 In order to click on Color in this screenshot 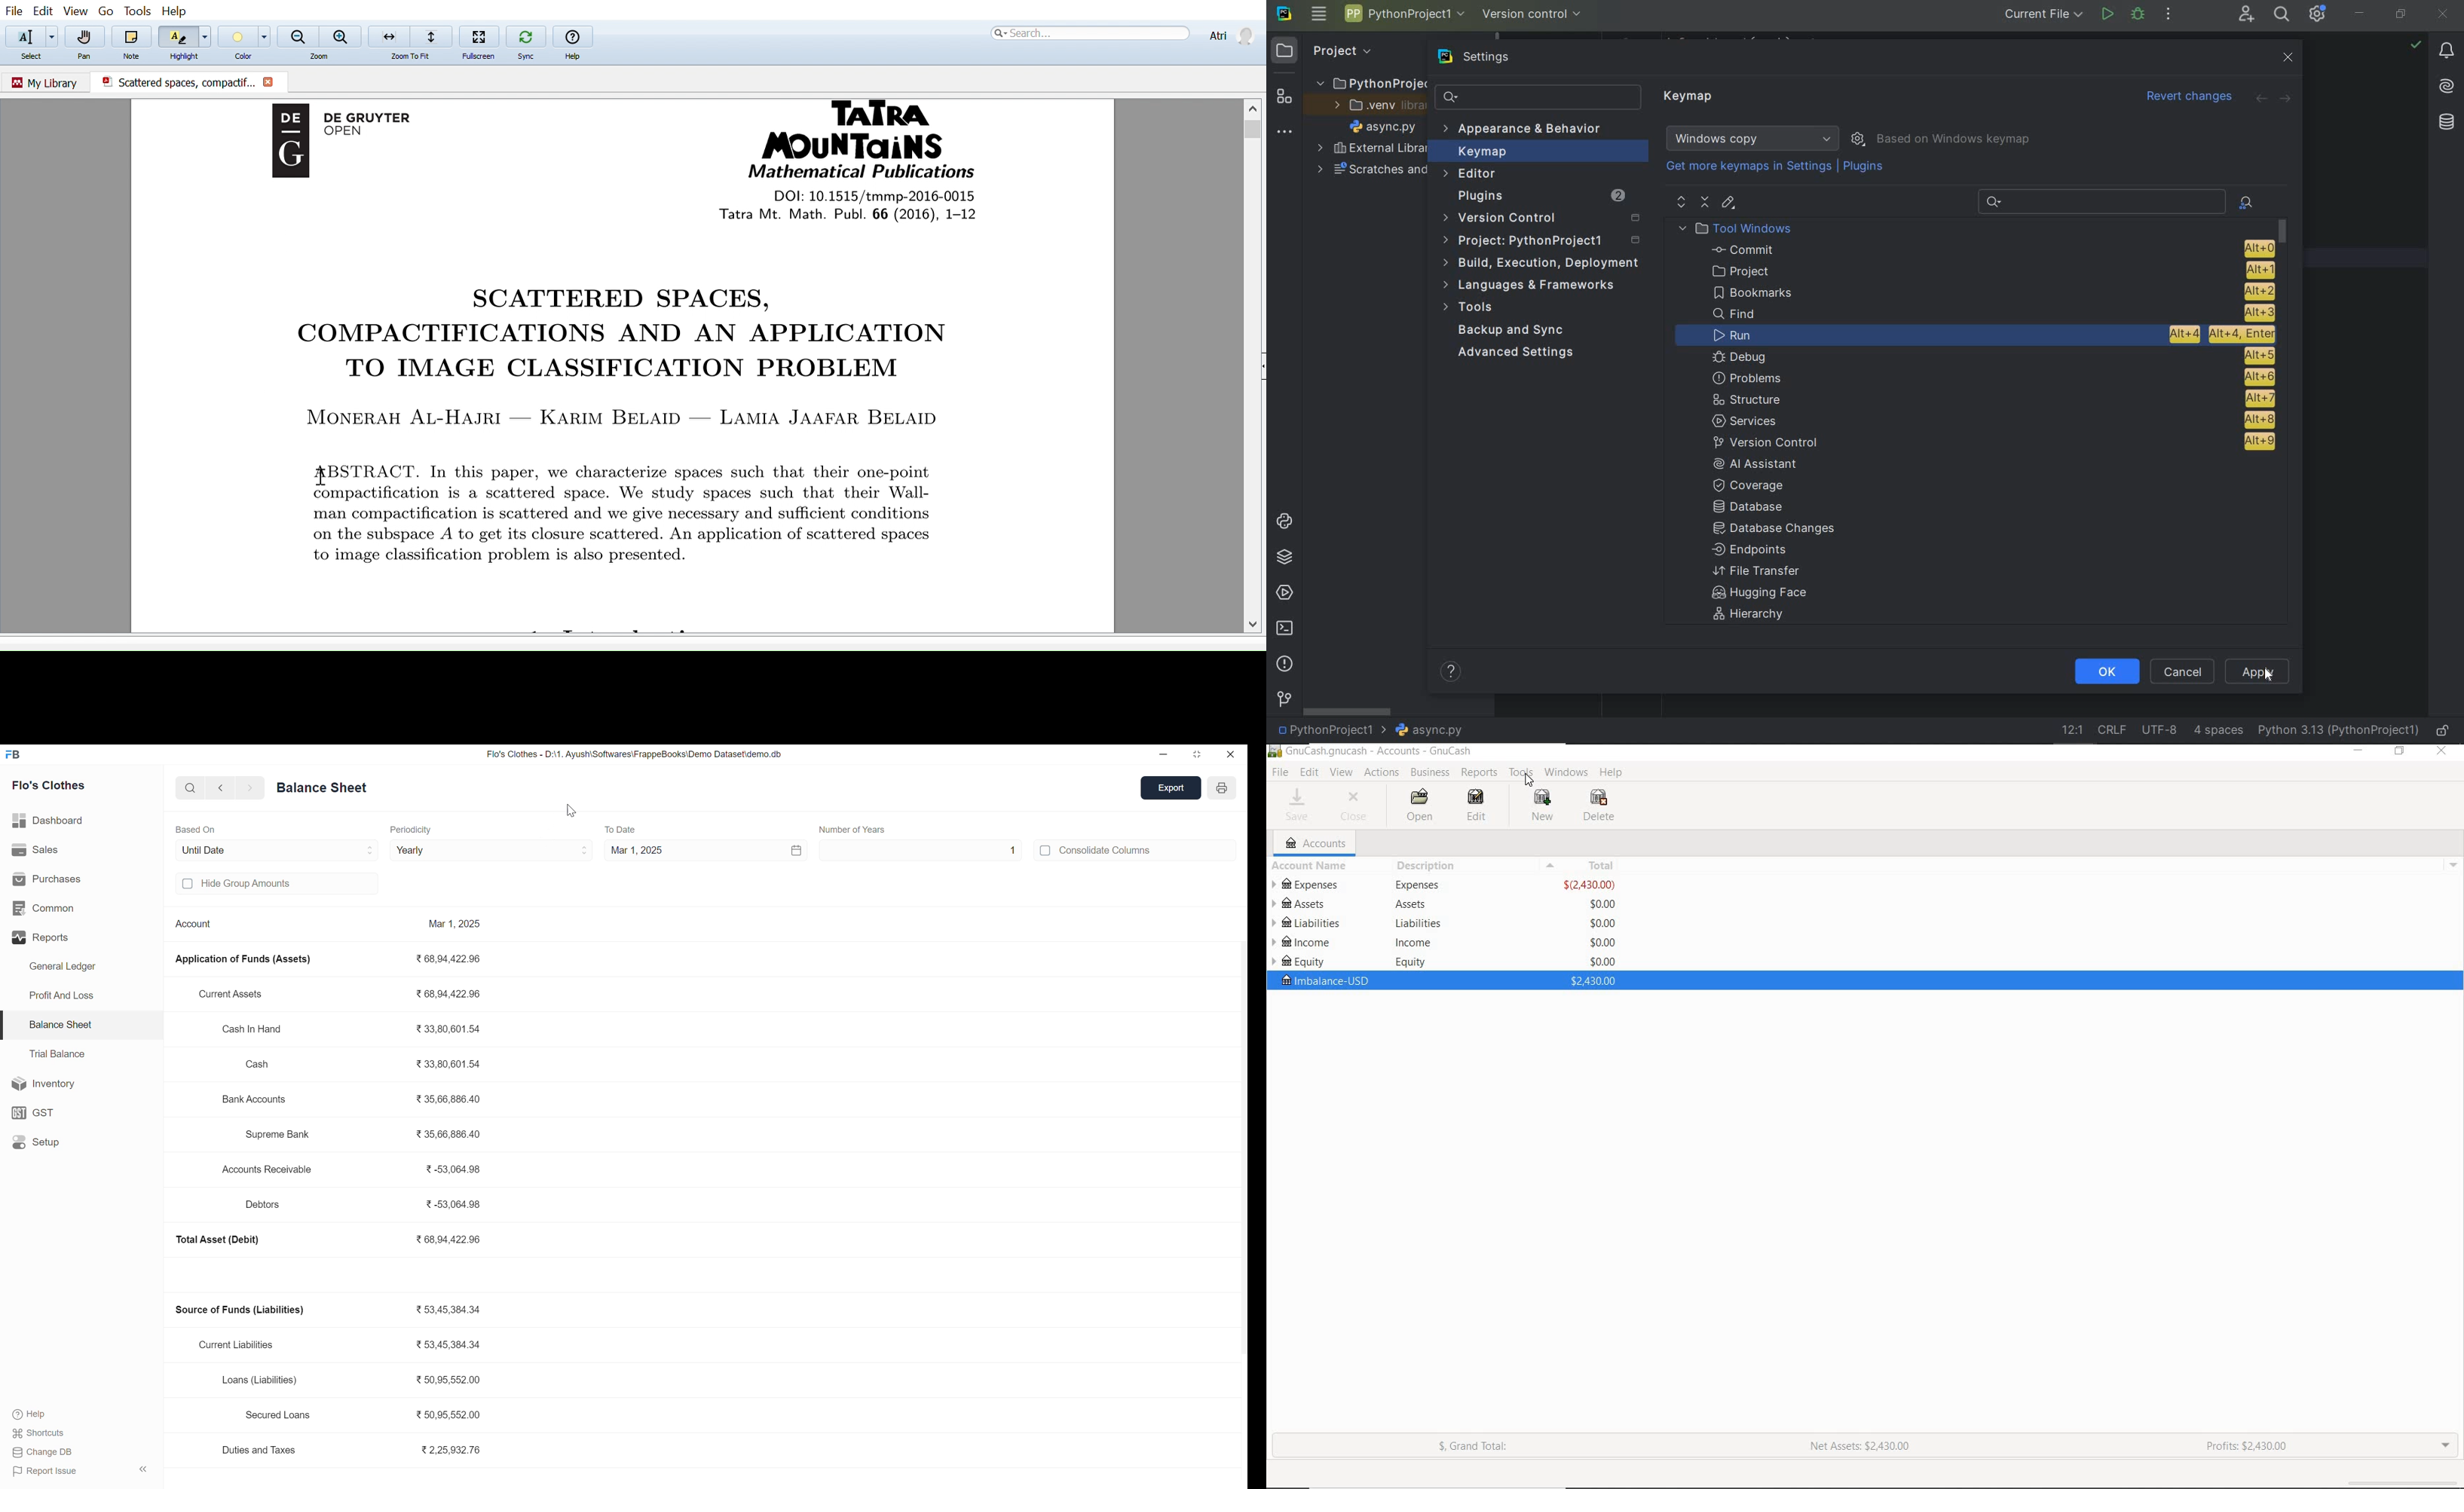, I will do `click(239, 58)`.